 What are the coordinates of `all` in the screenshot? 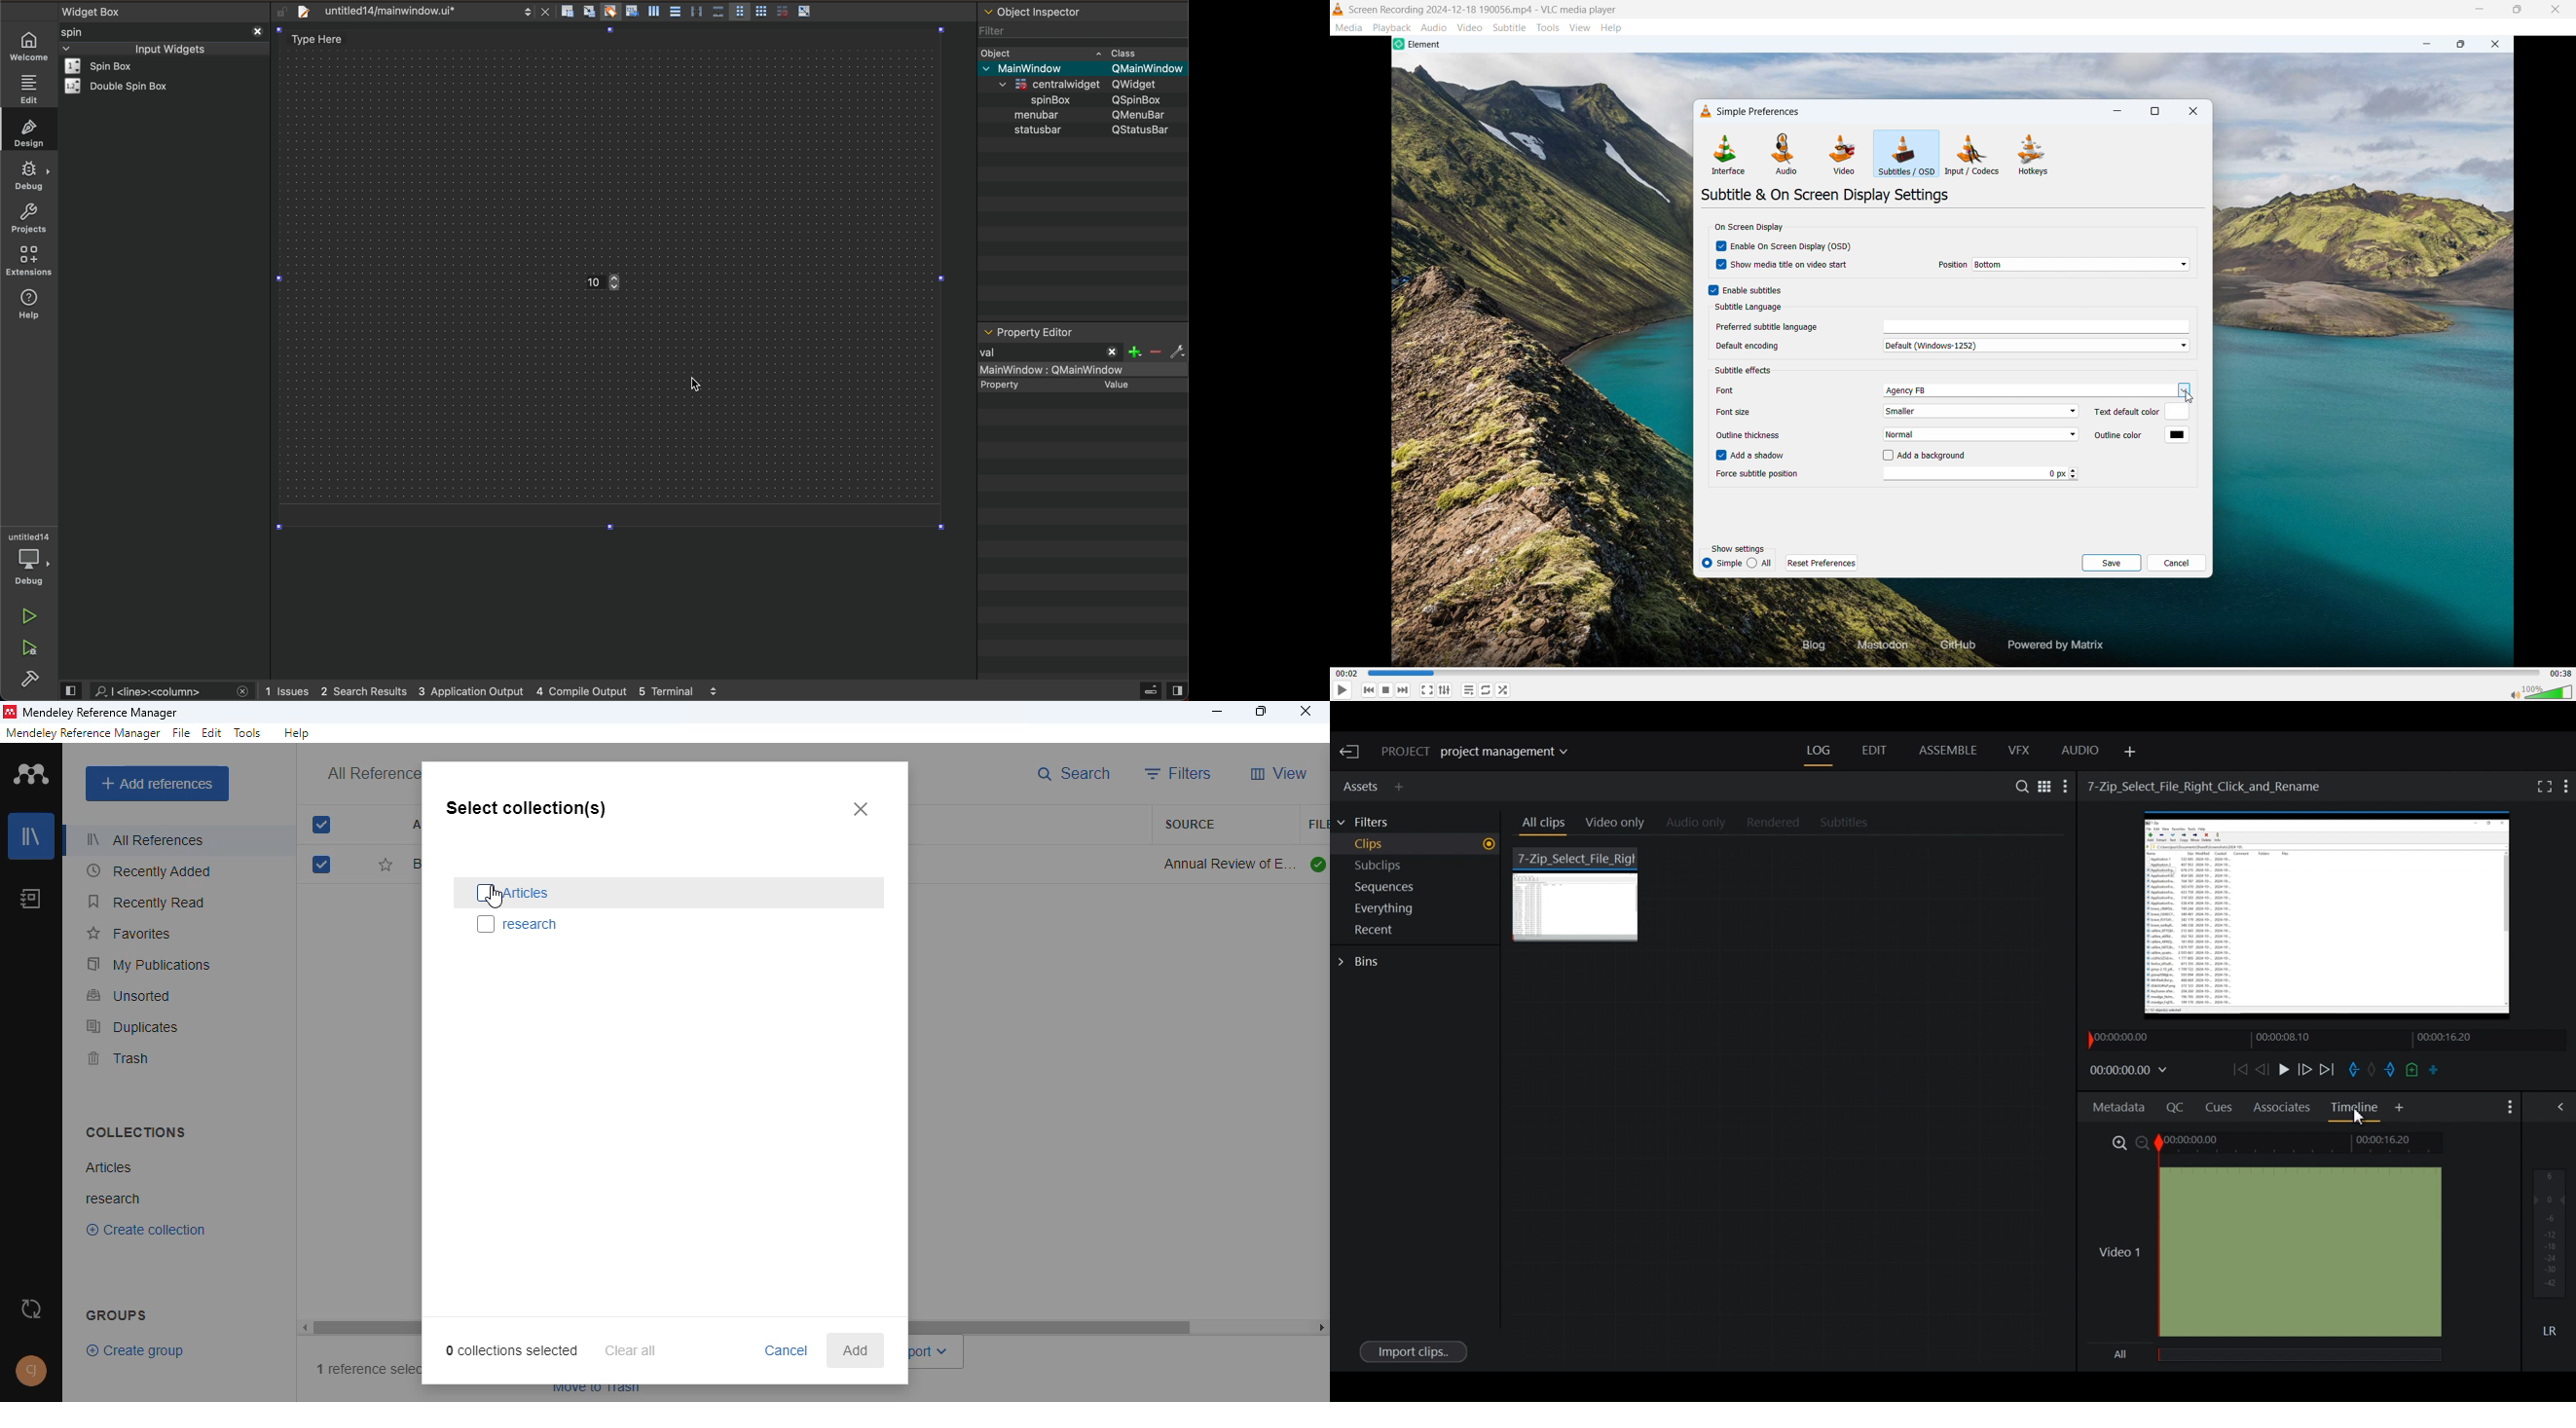 It's located at (1721, 563).